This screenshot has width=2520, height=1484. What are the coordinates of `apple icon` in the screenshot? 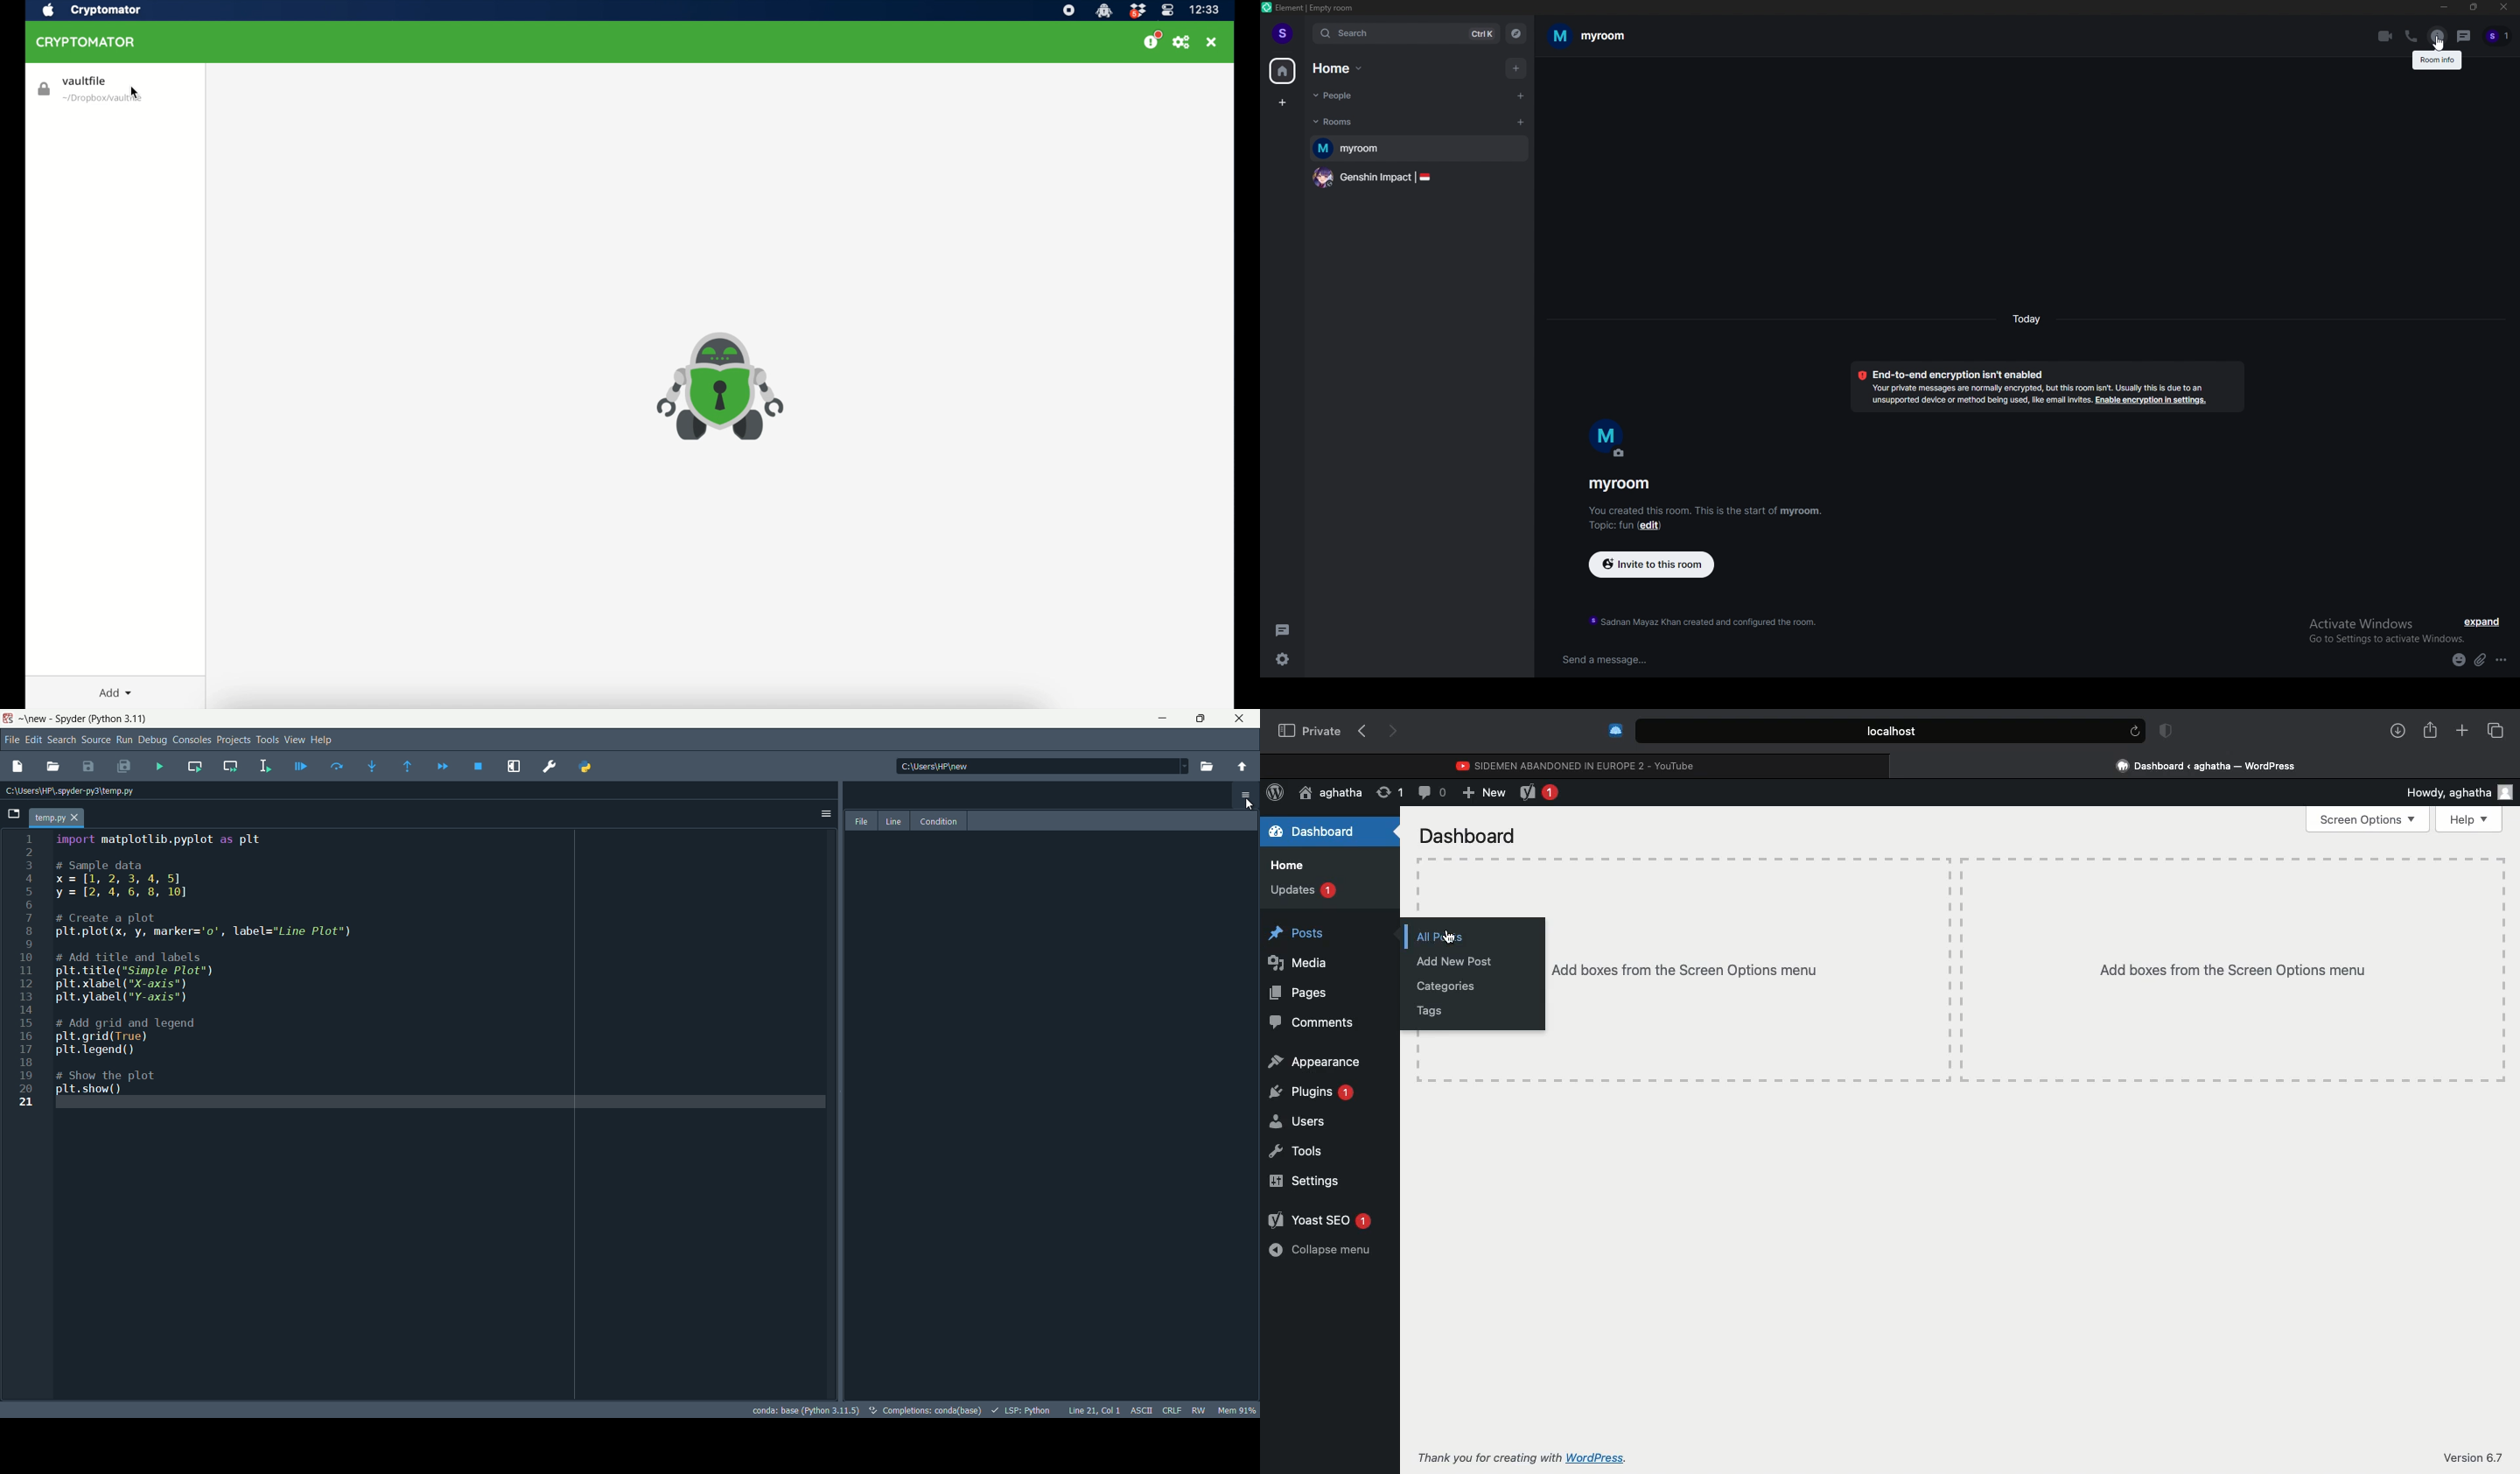 It's located at (48, 10).